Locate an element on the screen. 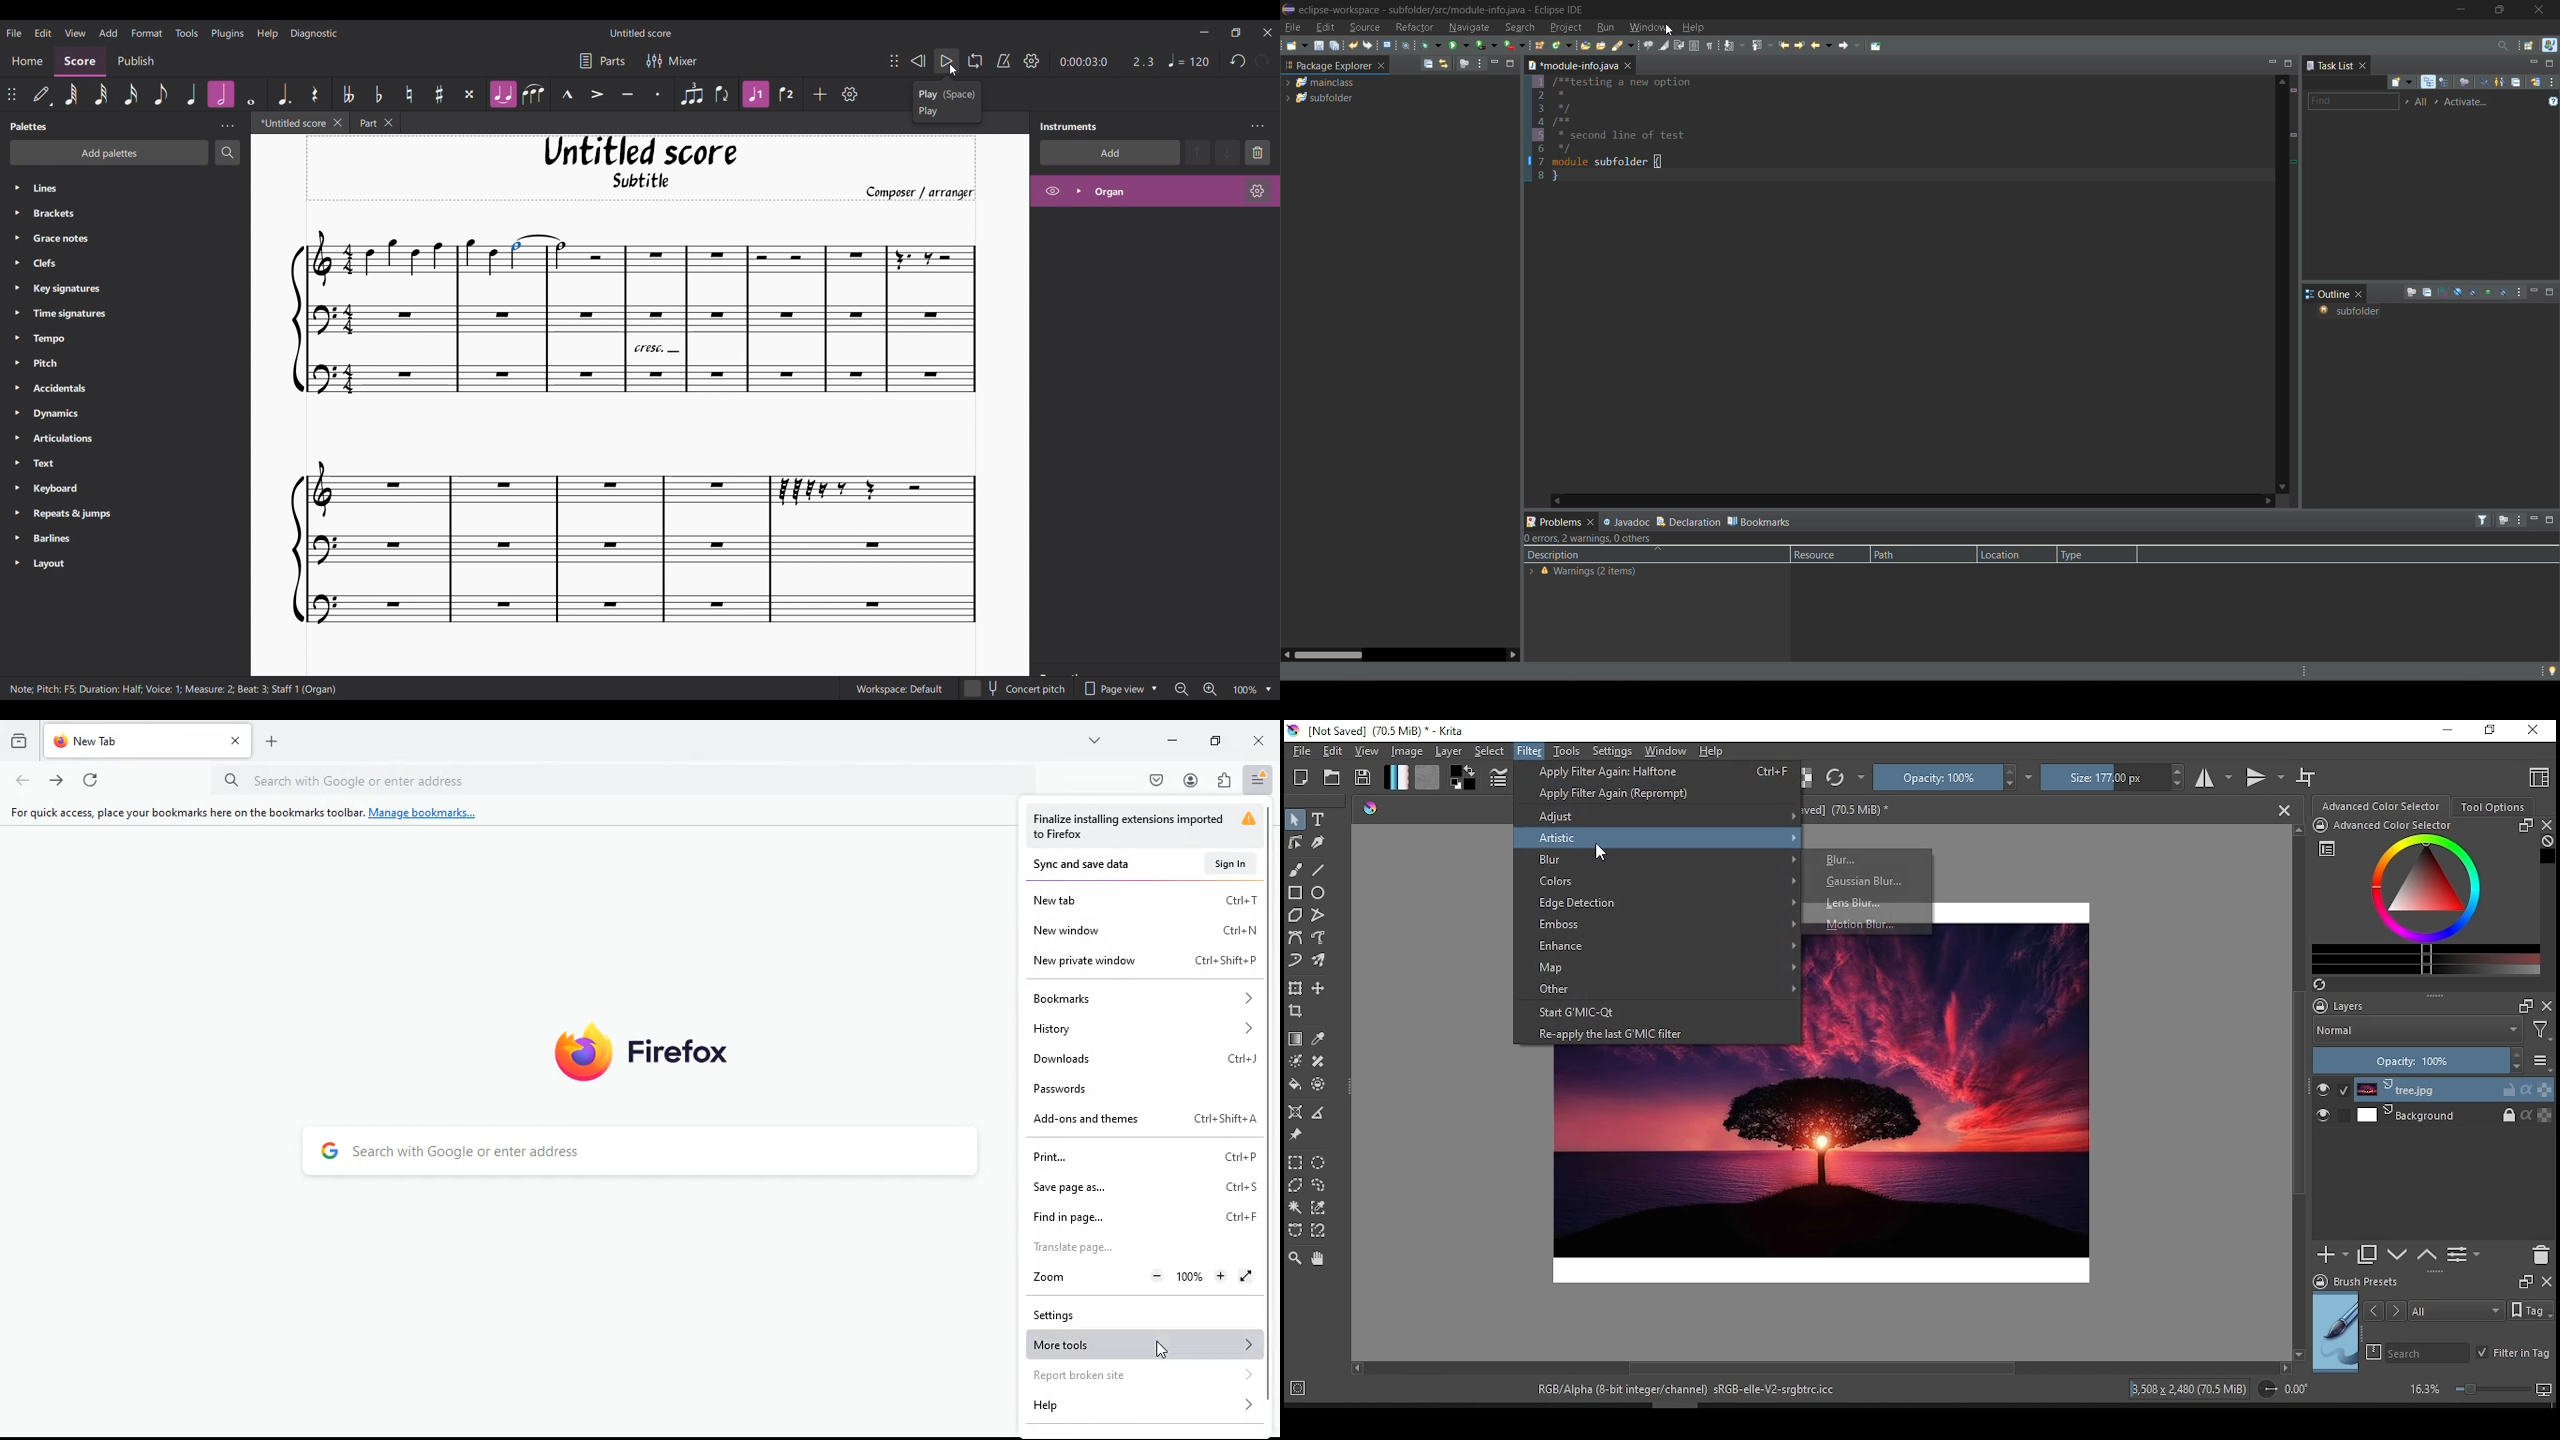 The height and width of the screenshot is (1456, 2576). save is located at coordinates (1318, 46).